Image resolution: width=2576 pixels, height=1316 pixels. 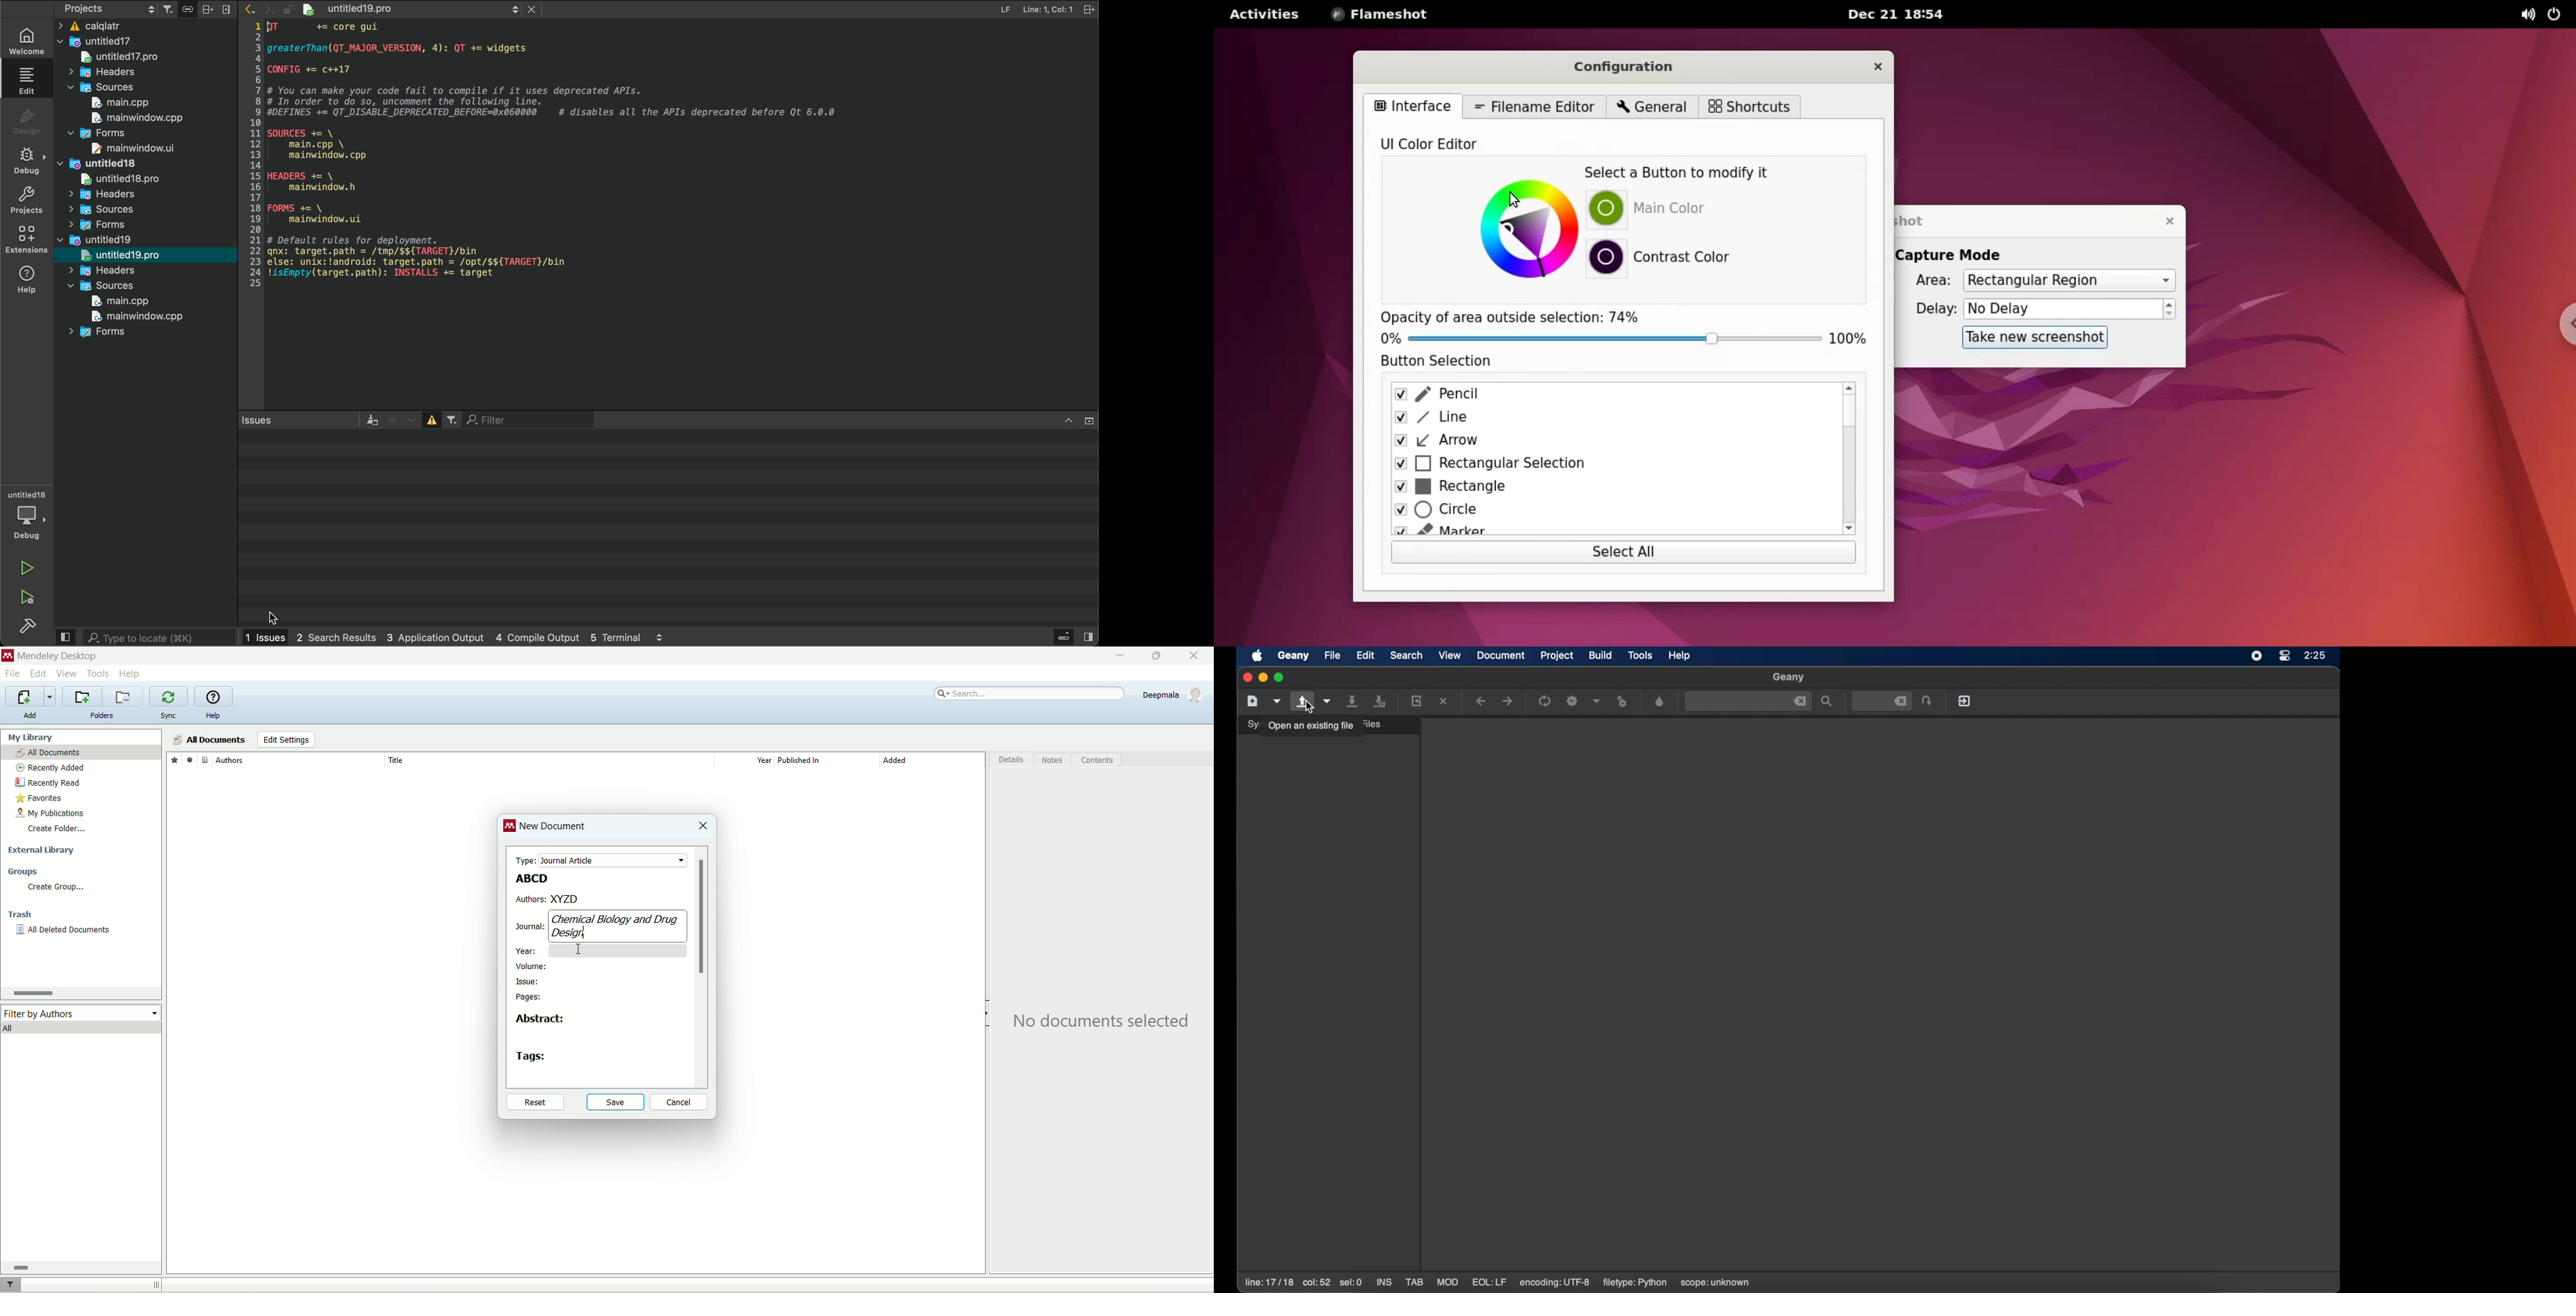 What do you see at coordinates (51, 768) in the screenshot?
I see `recently added` at bounding box center [51, 768].